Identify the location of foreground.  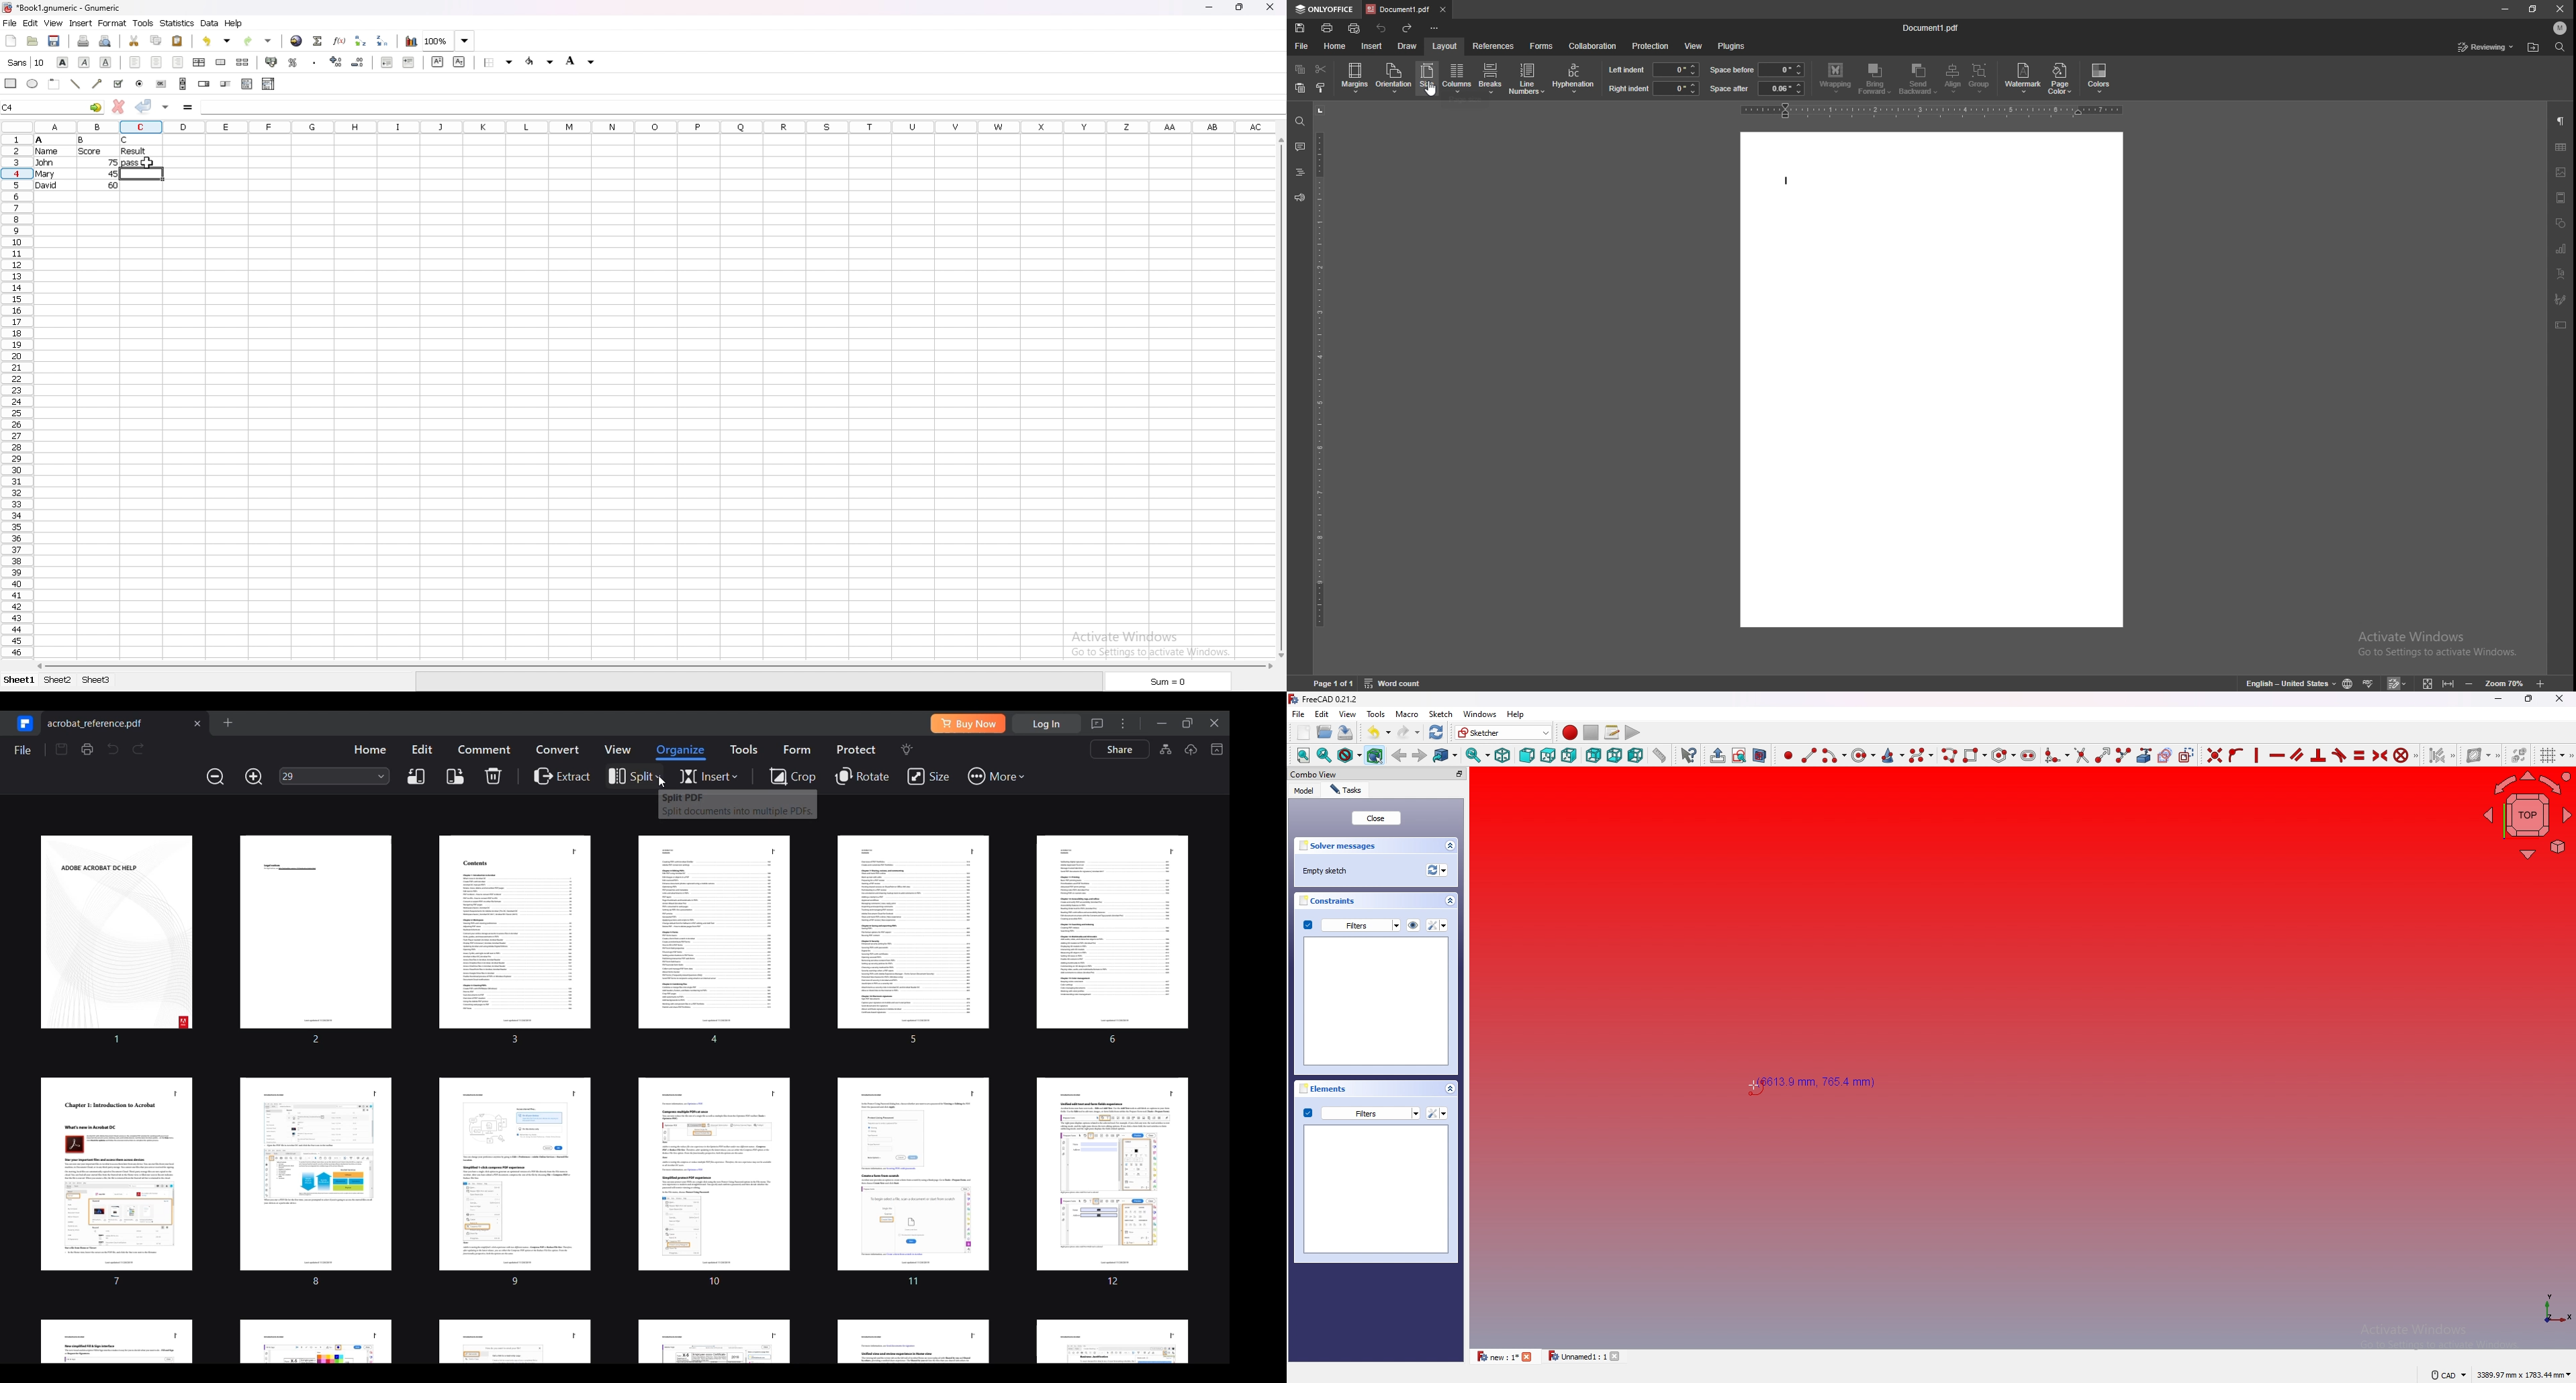
(540, 61).